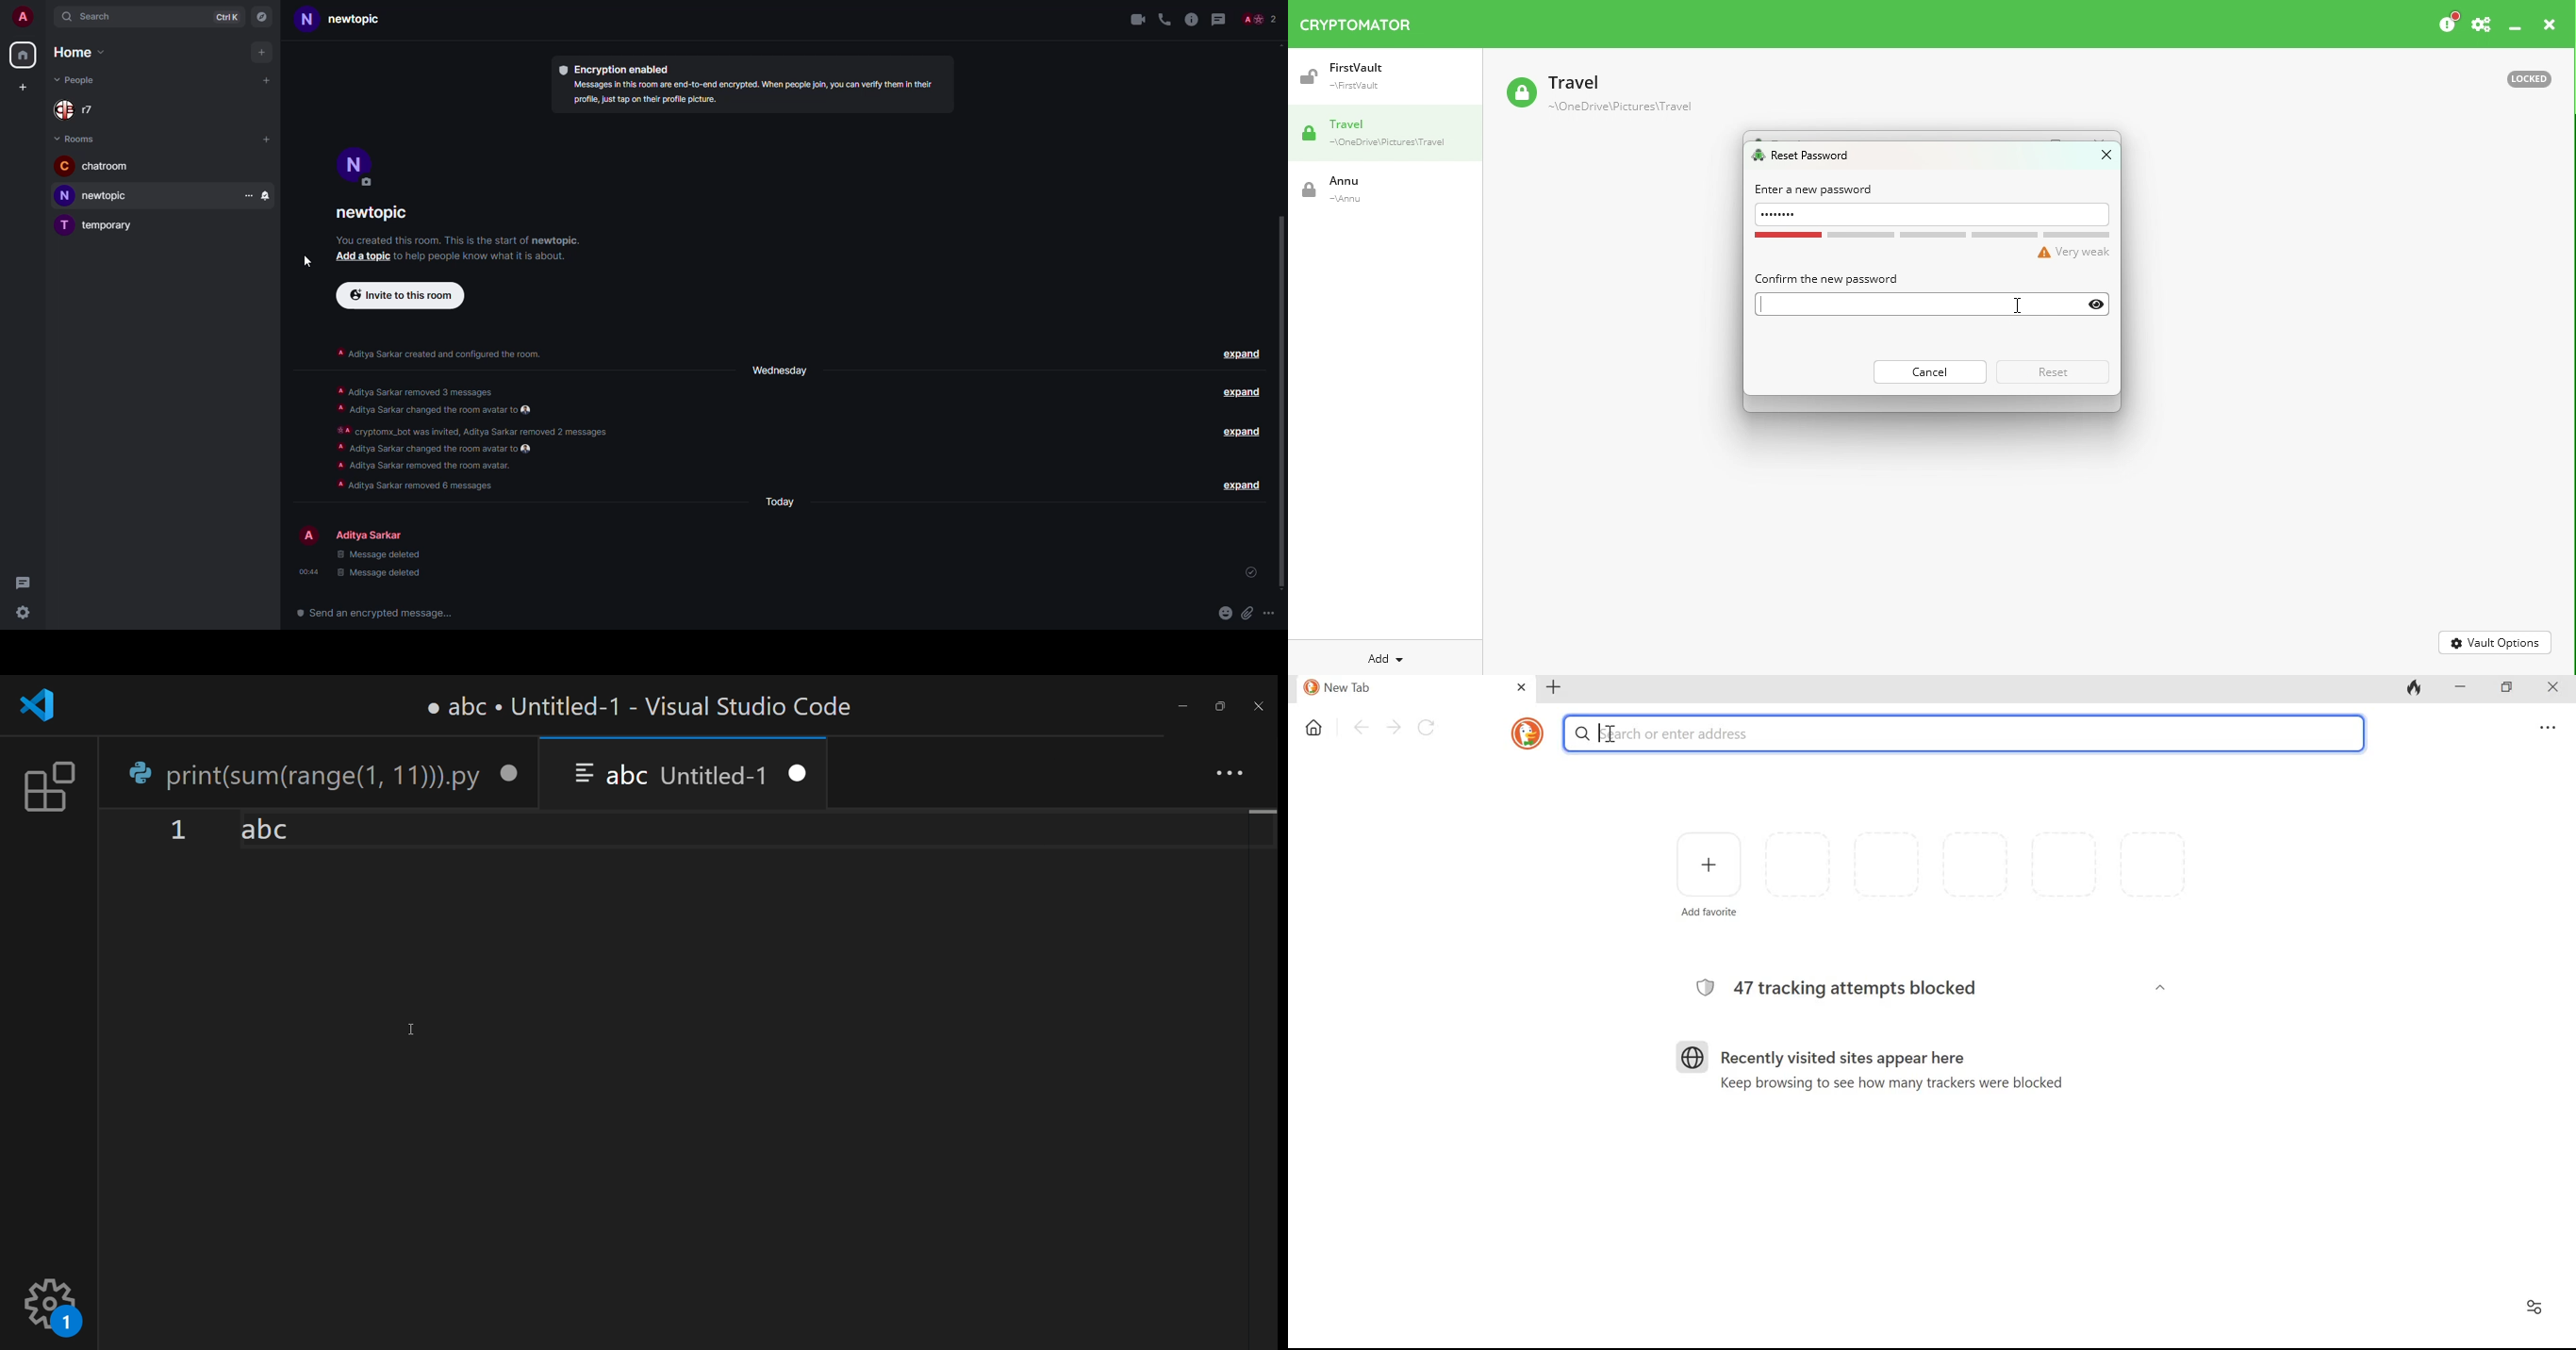  I want to click on people, so click(1264, 17).